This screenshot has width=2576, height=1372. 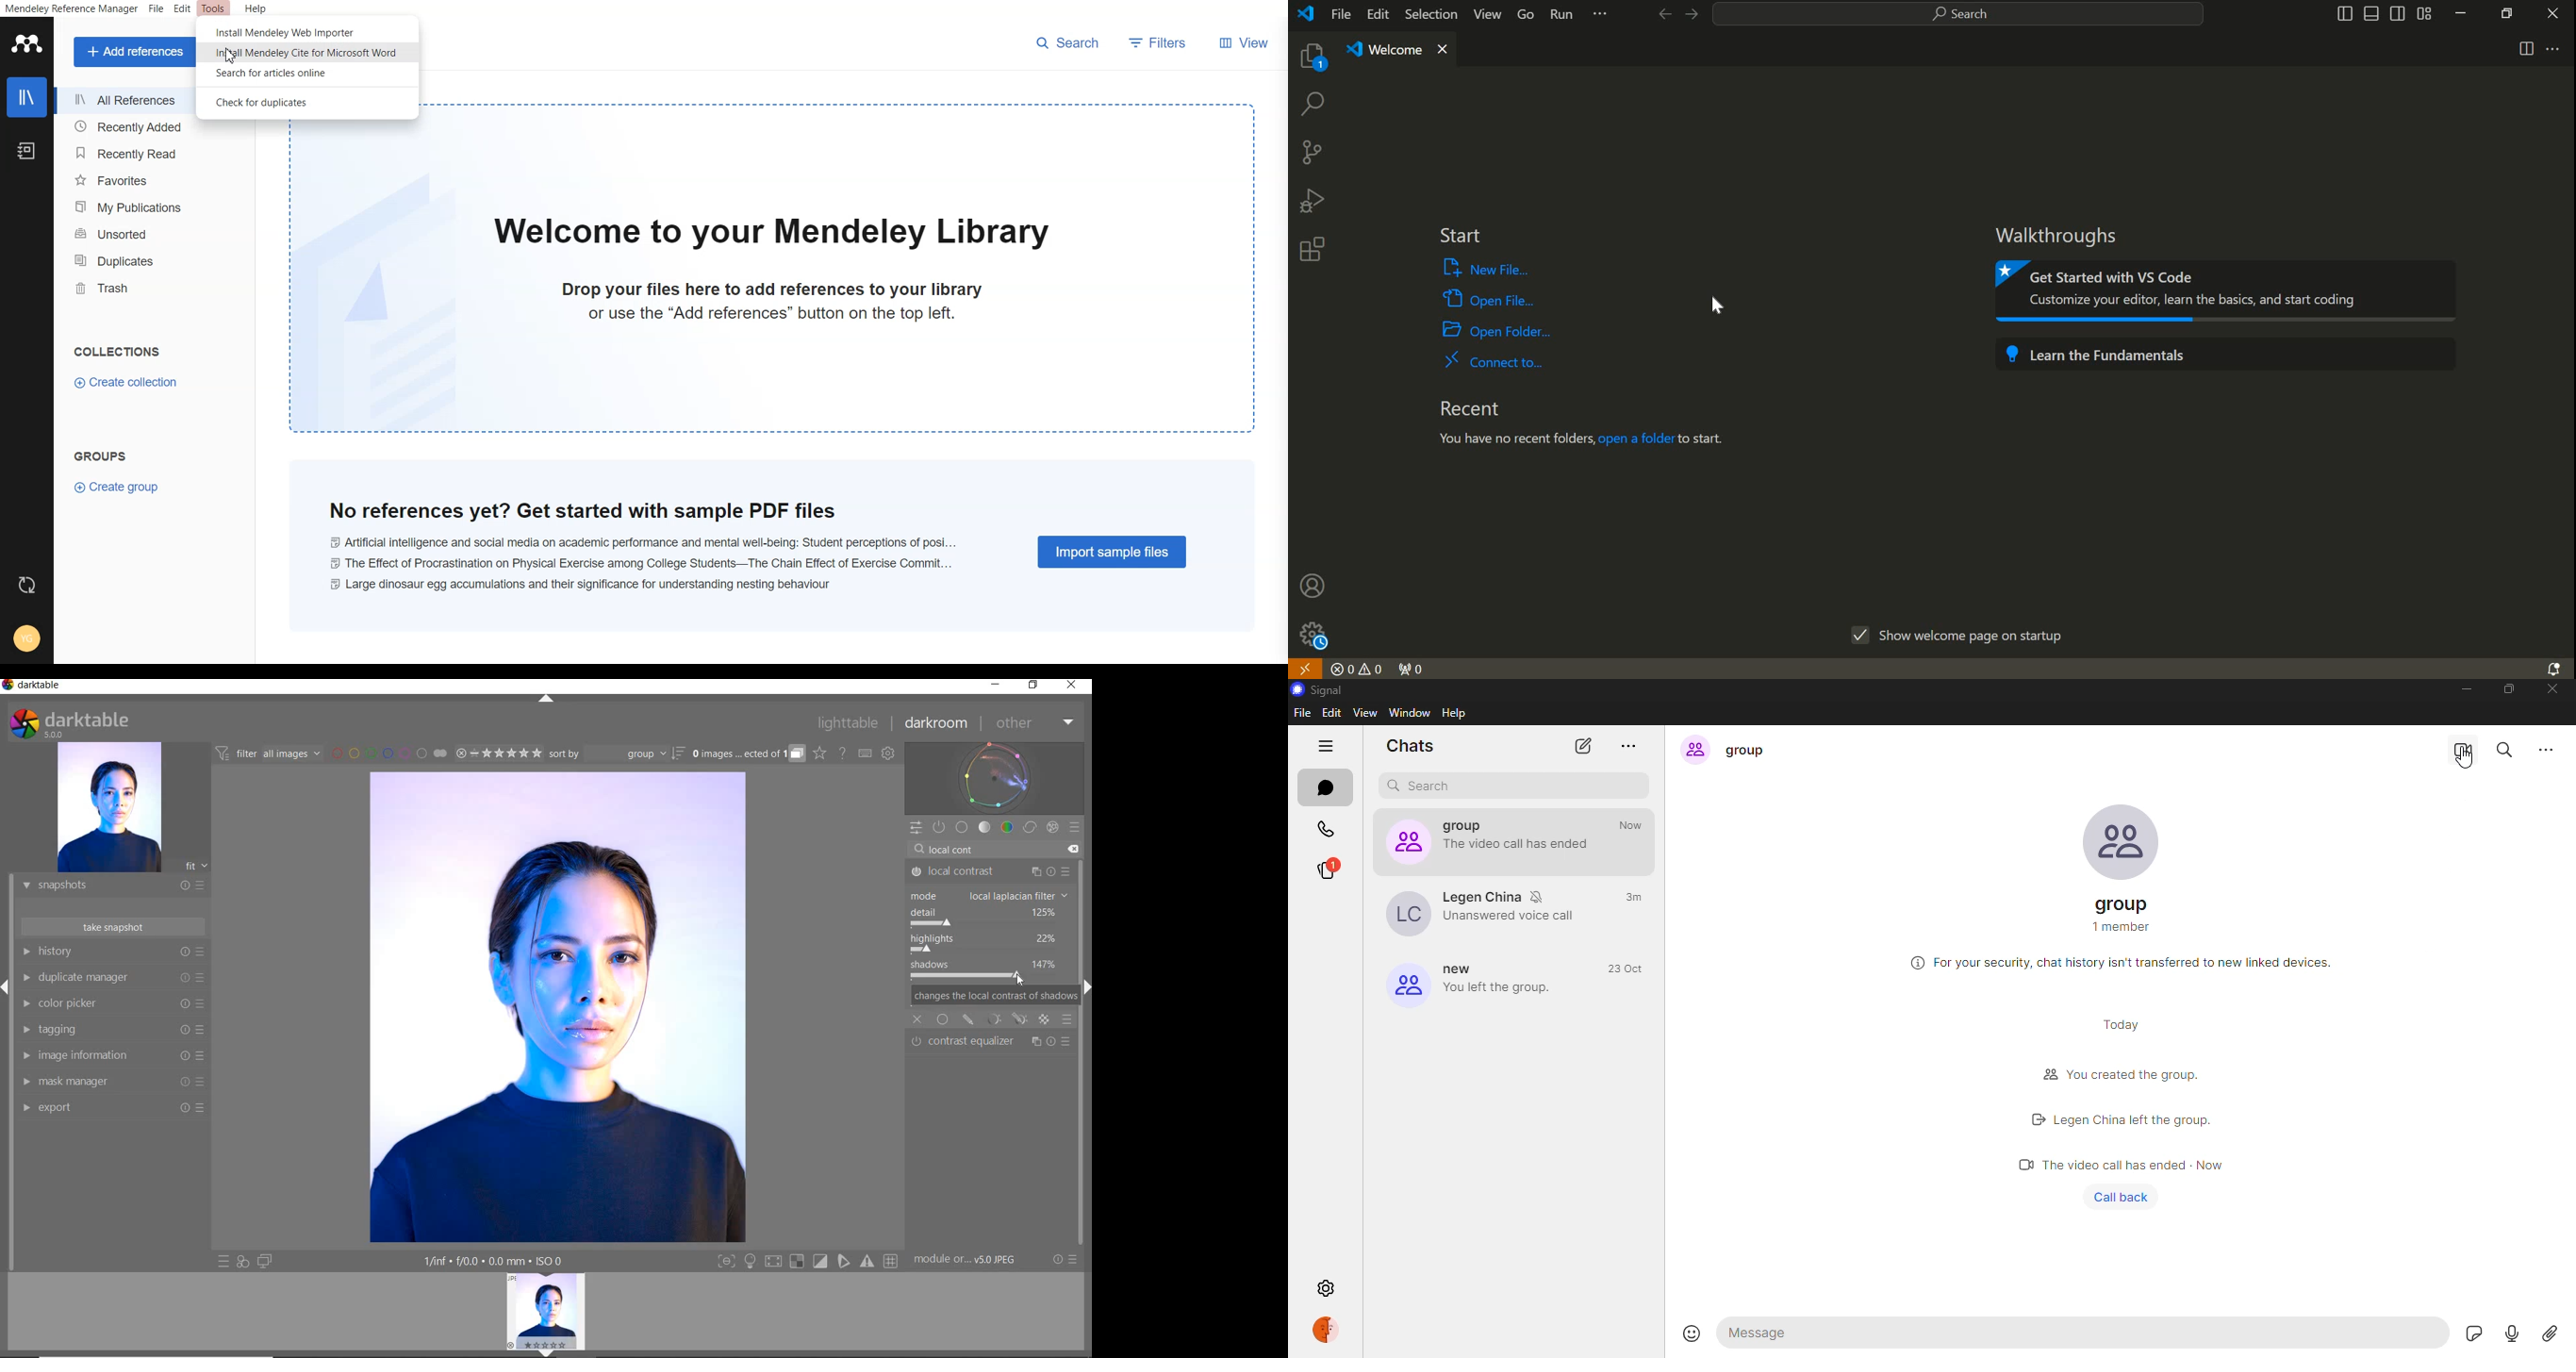 I want to click on highlights, so click(x=986, y=943).